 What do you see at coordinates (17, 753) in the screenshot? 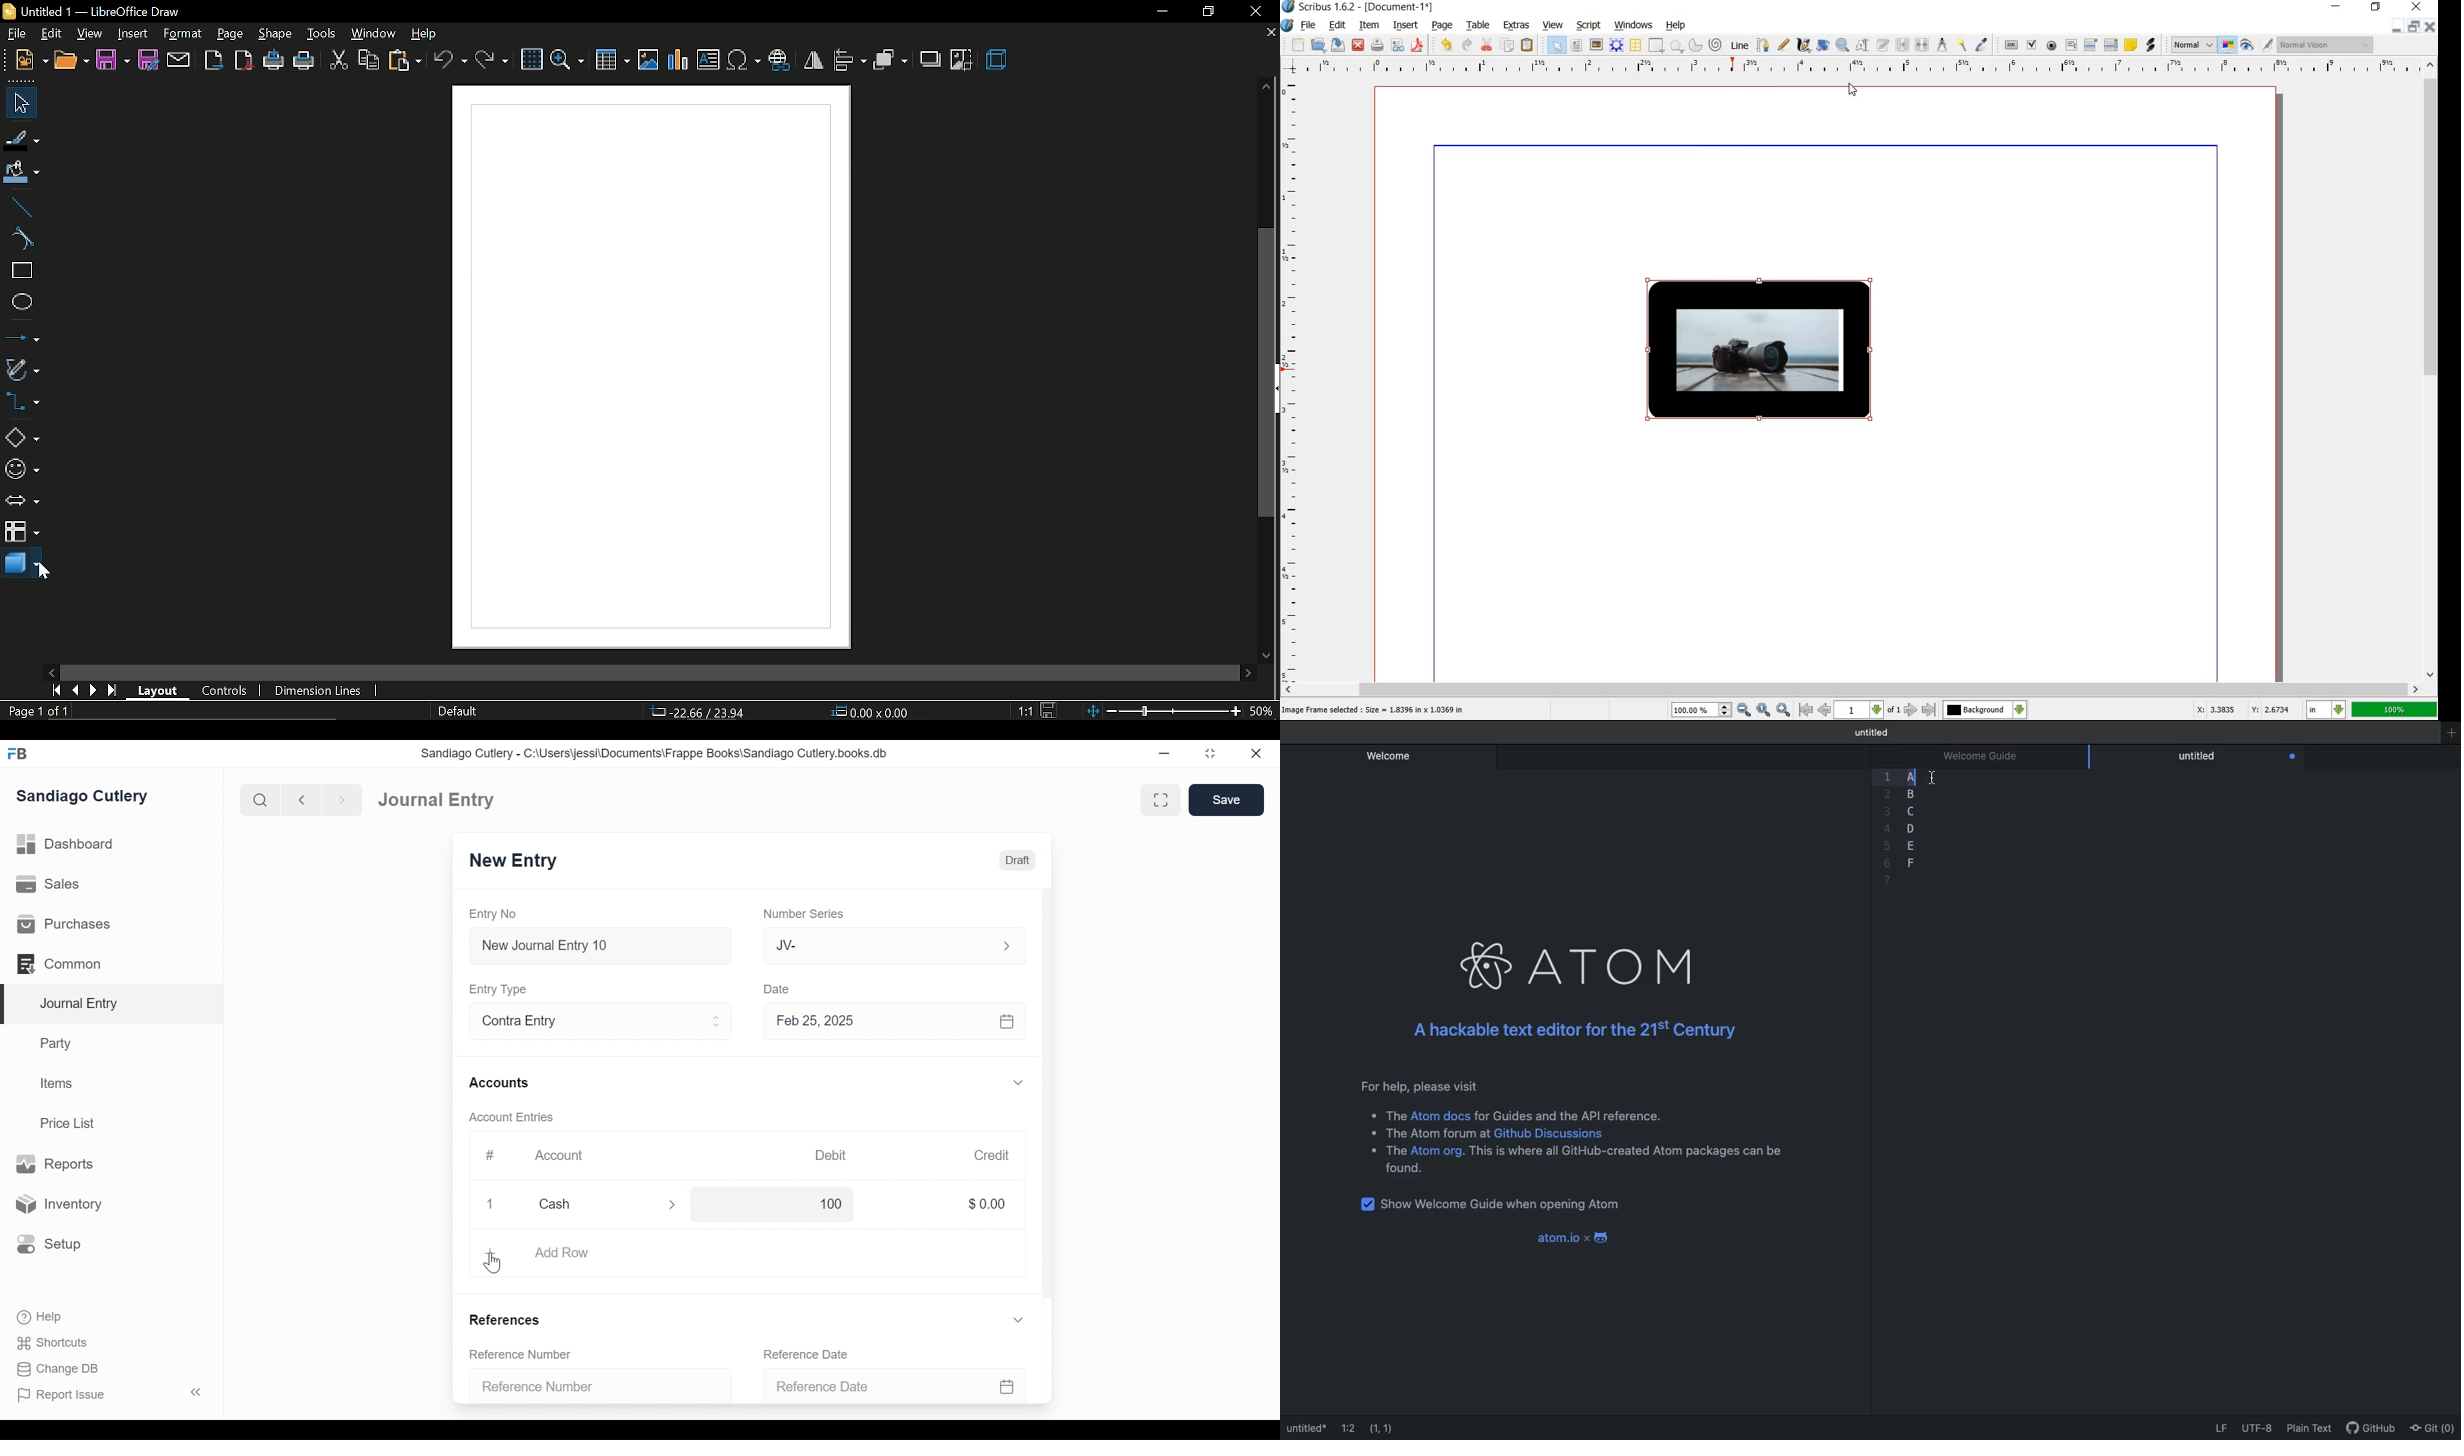
I see `Frappe Books Desktop icon` at bounding box center [17, 753].